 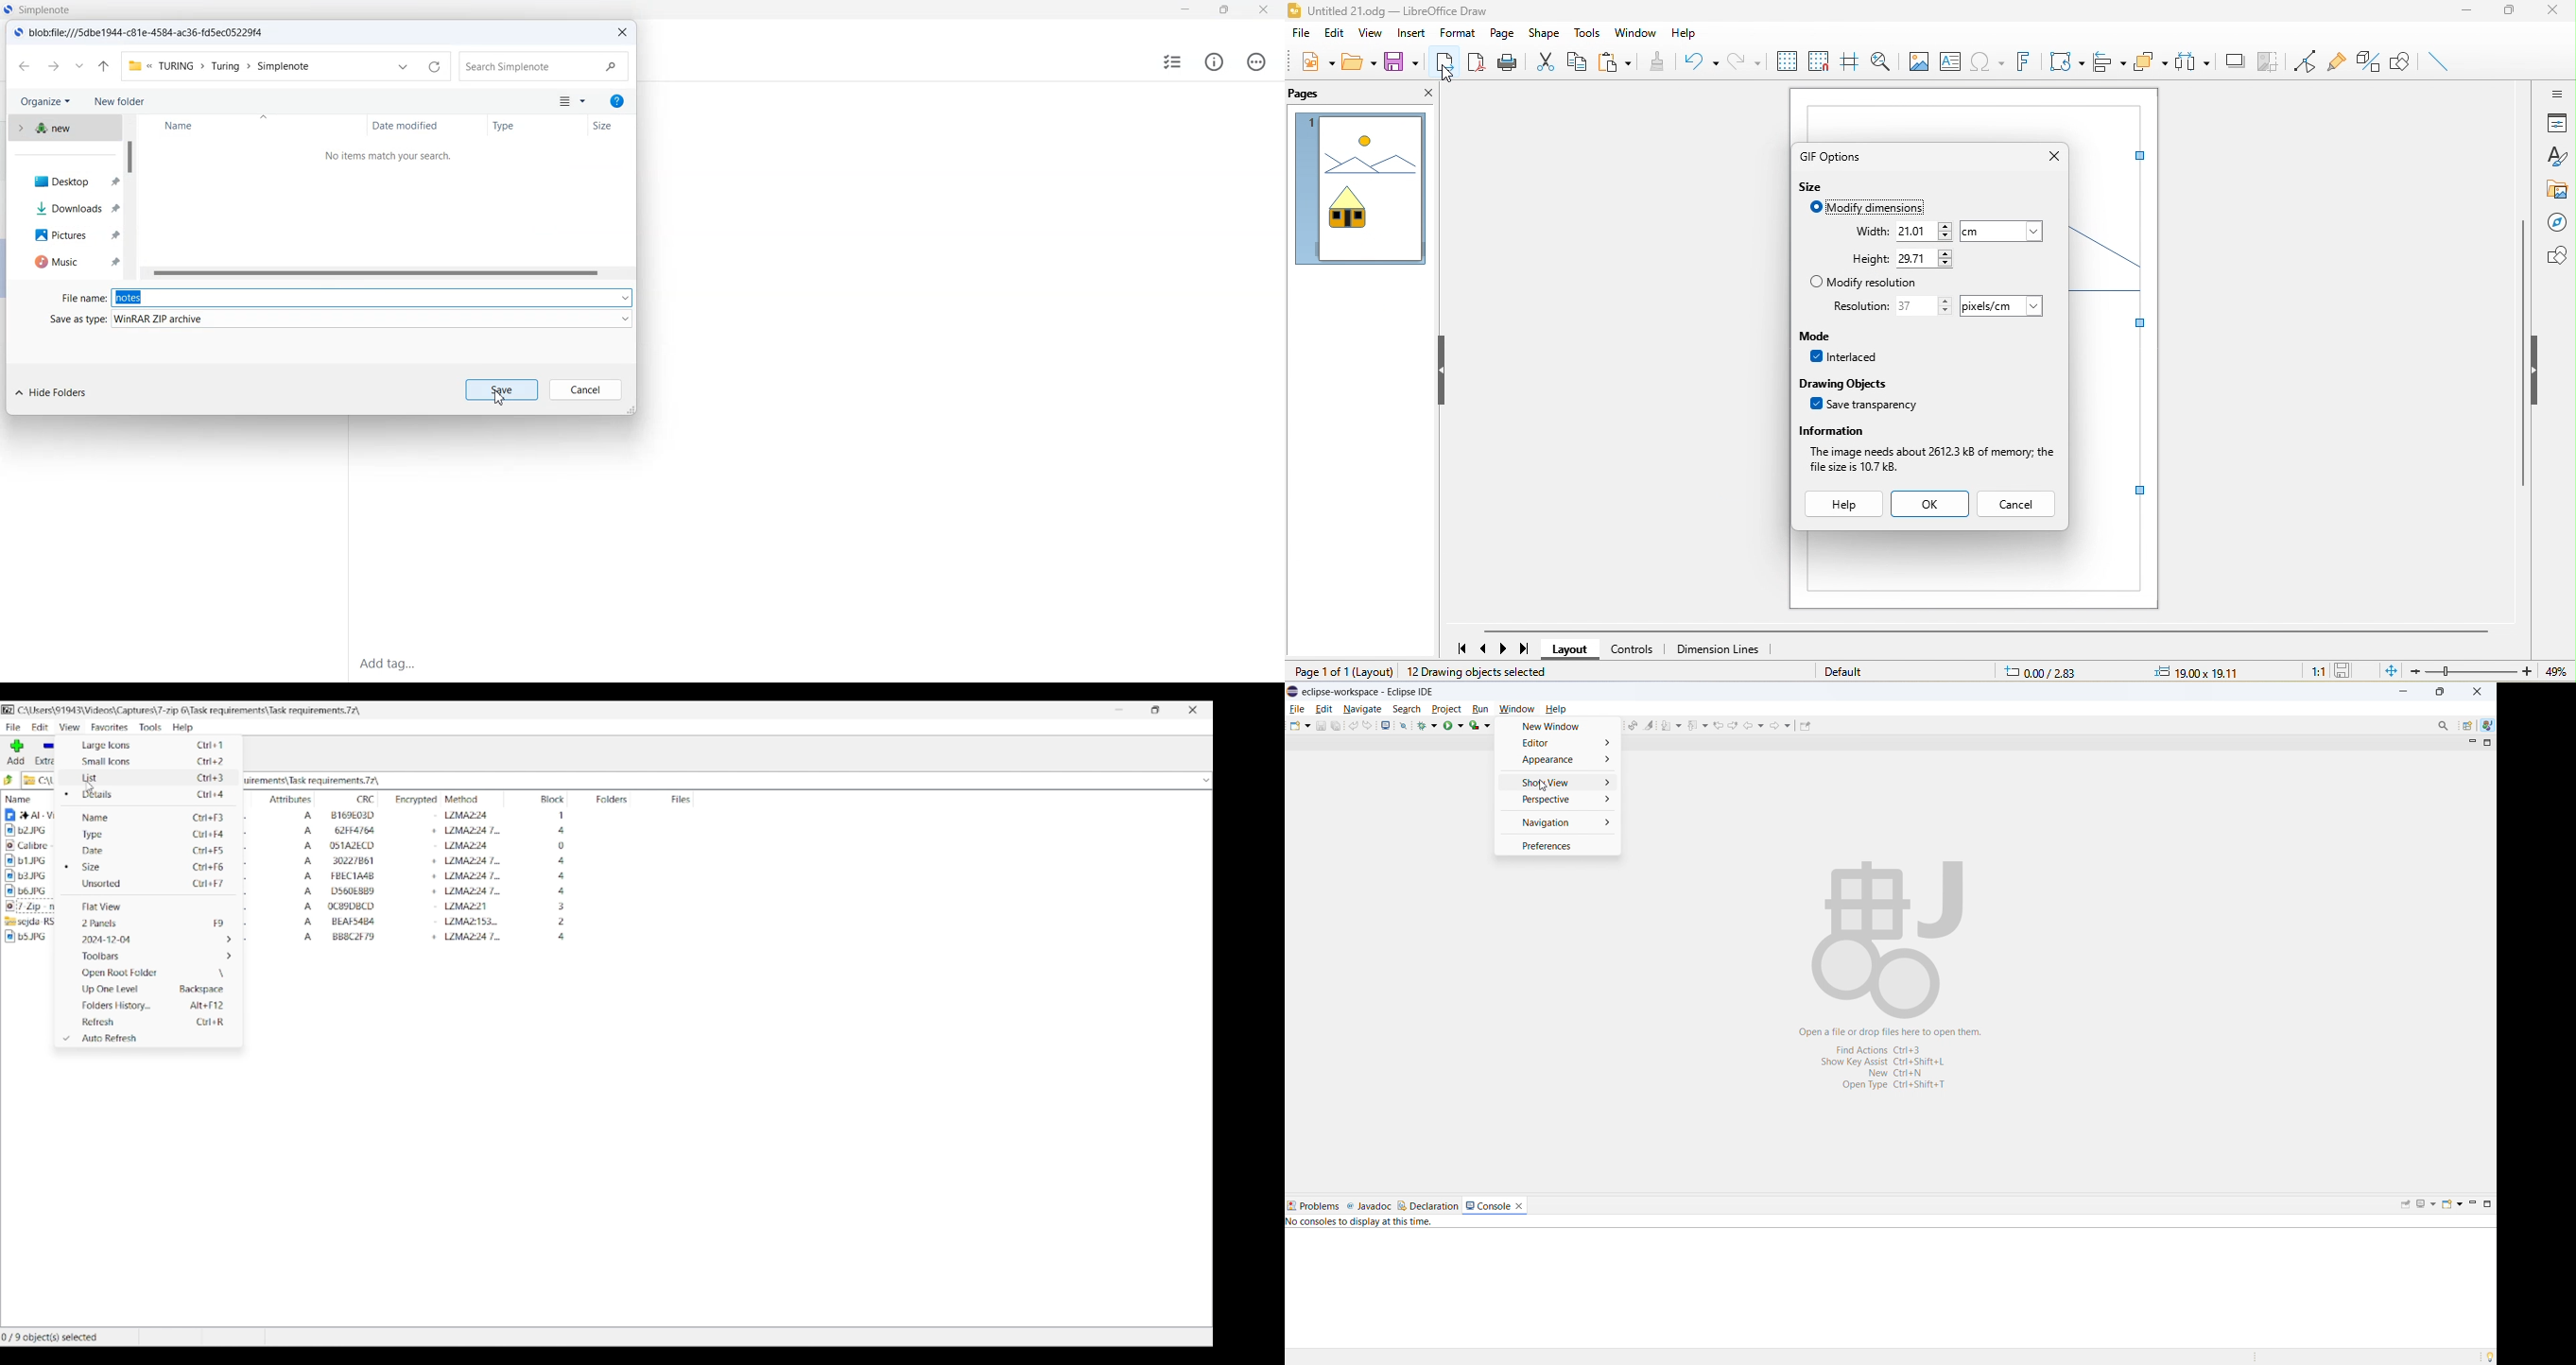 What do you see at coordinates (2312, 671) in the screenshot?
I see `1:1` at bounding box center [2312, 671].